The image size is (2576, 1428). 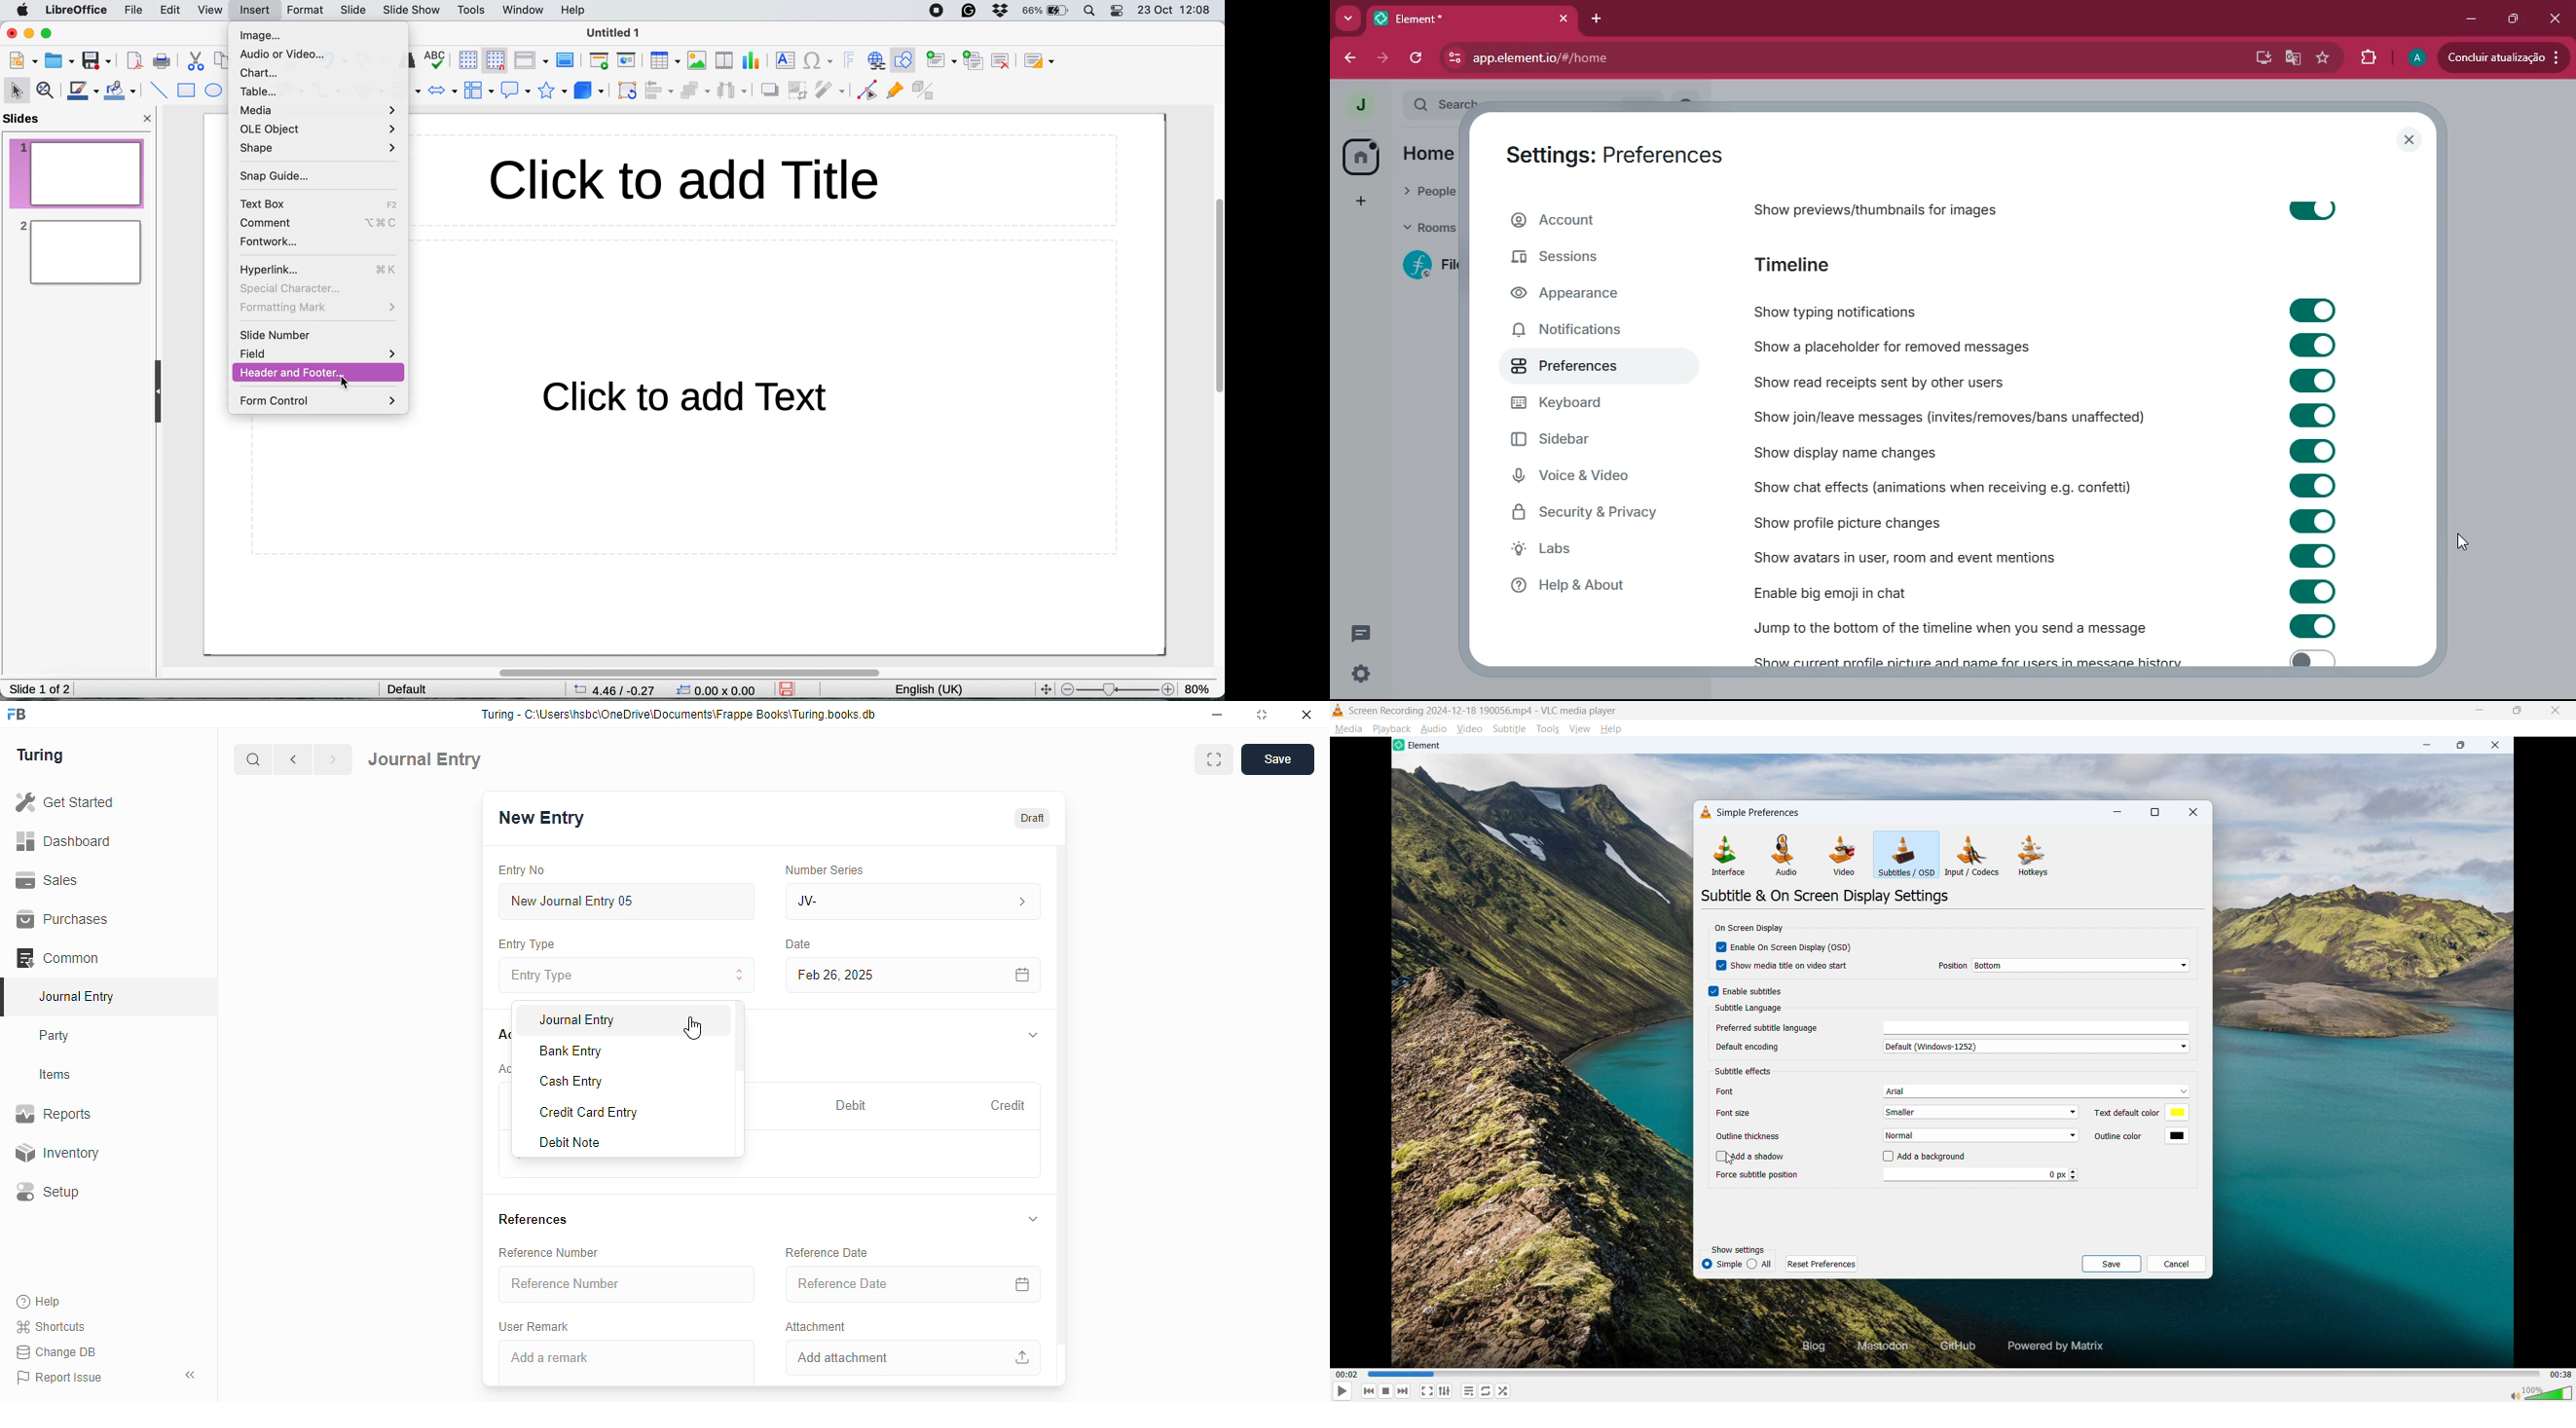 I want to click on show chat effects (animations when receiving e.g. confetti), so click(x=1942, y=487).